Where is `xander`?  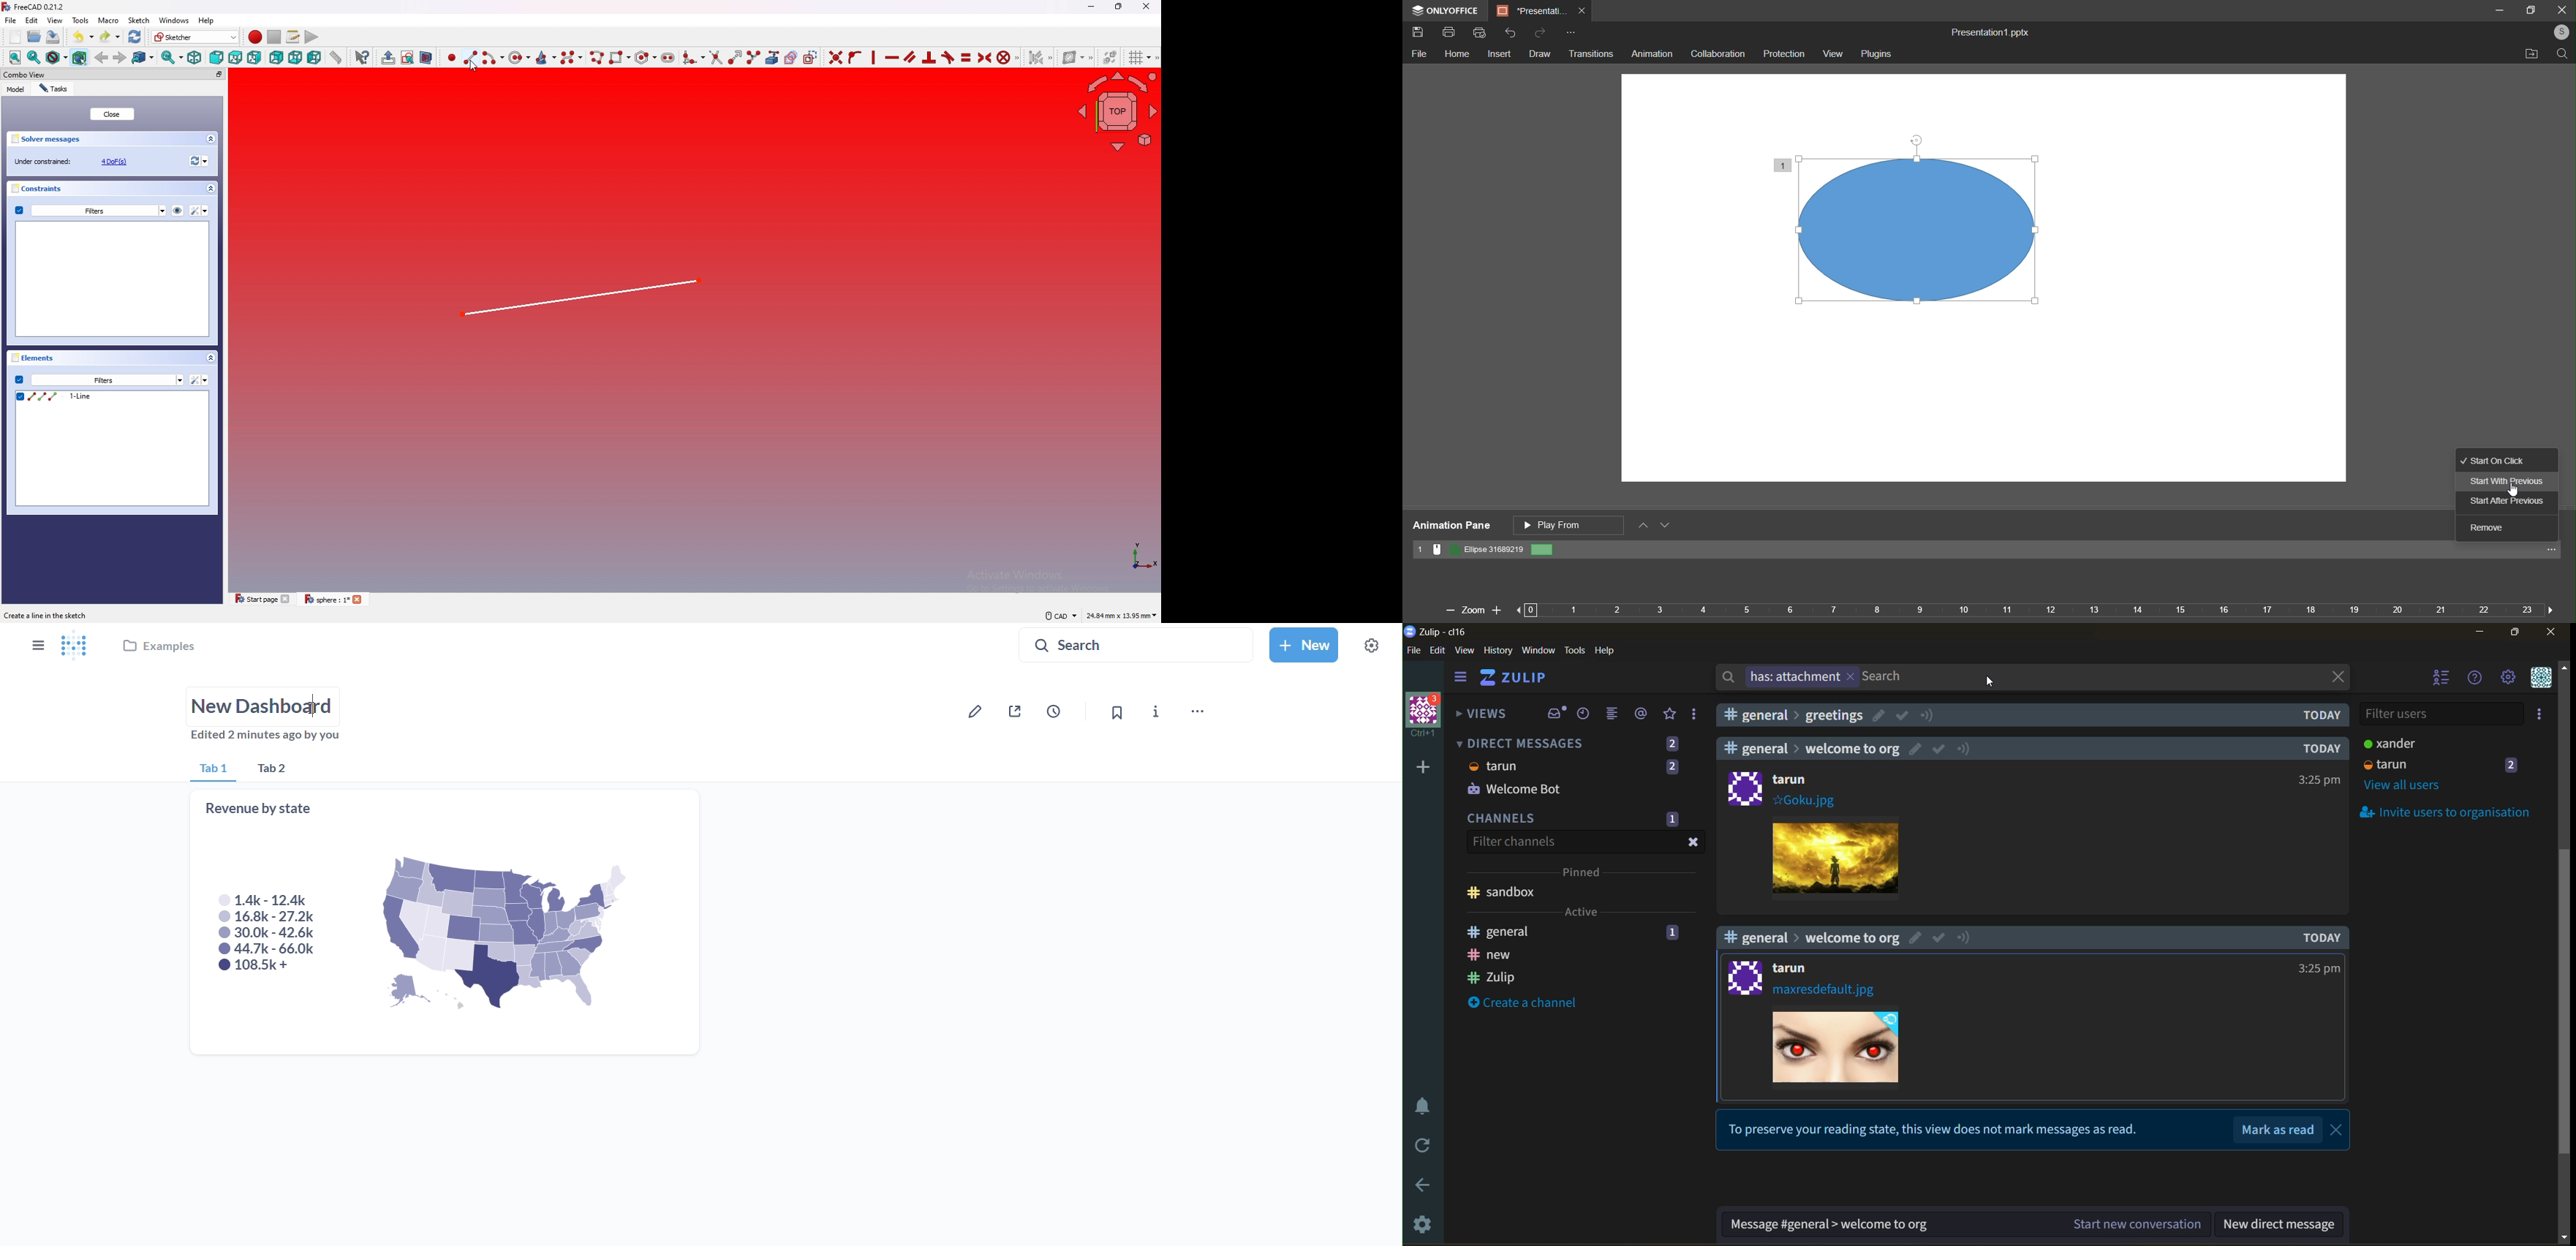
xander is located at coordinates (2387, 743).